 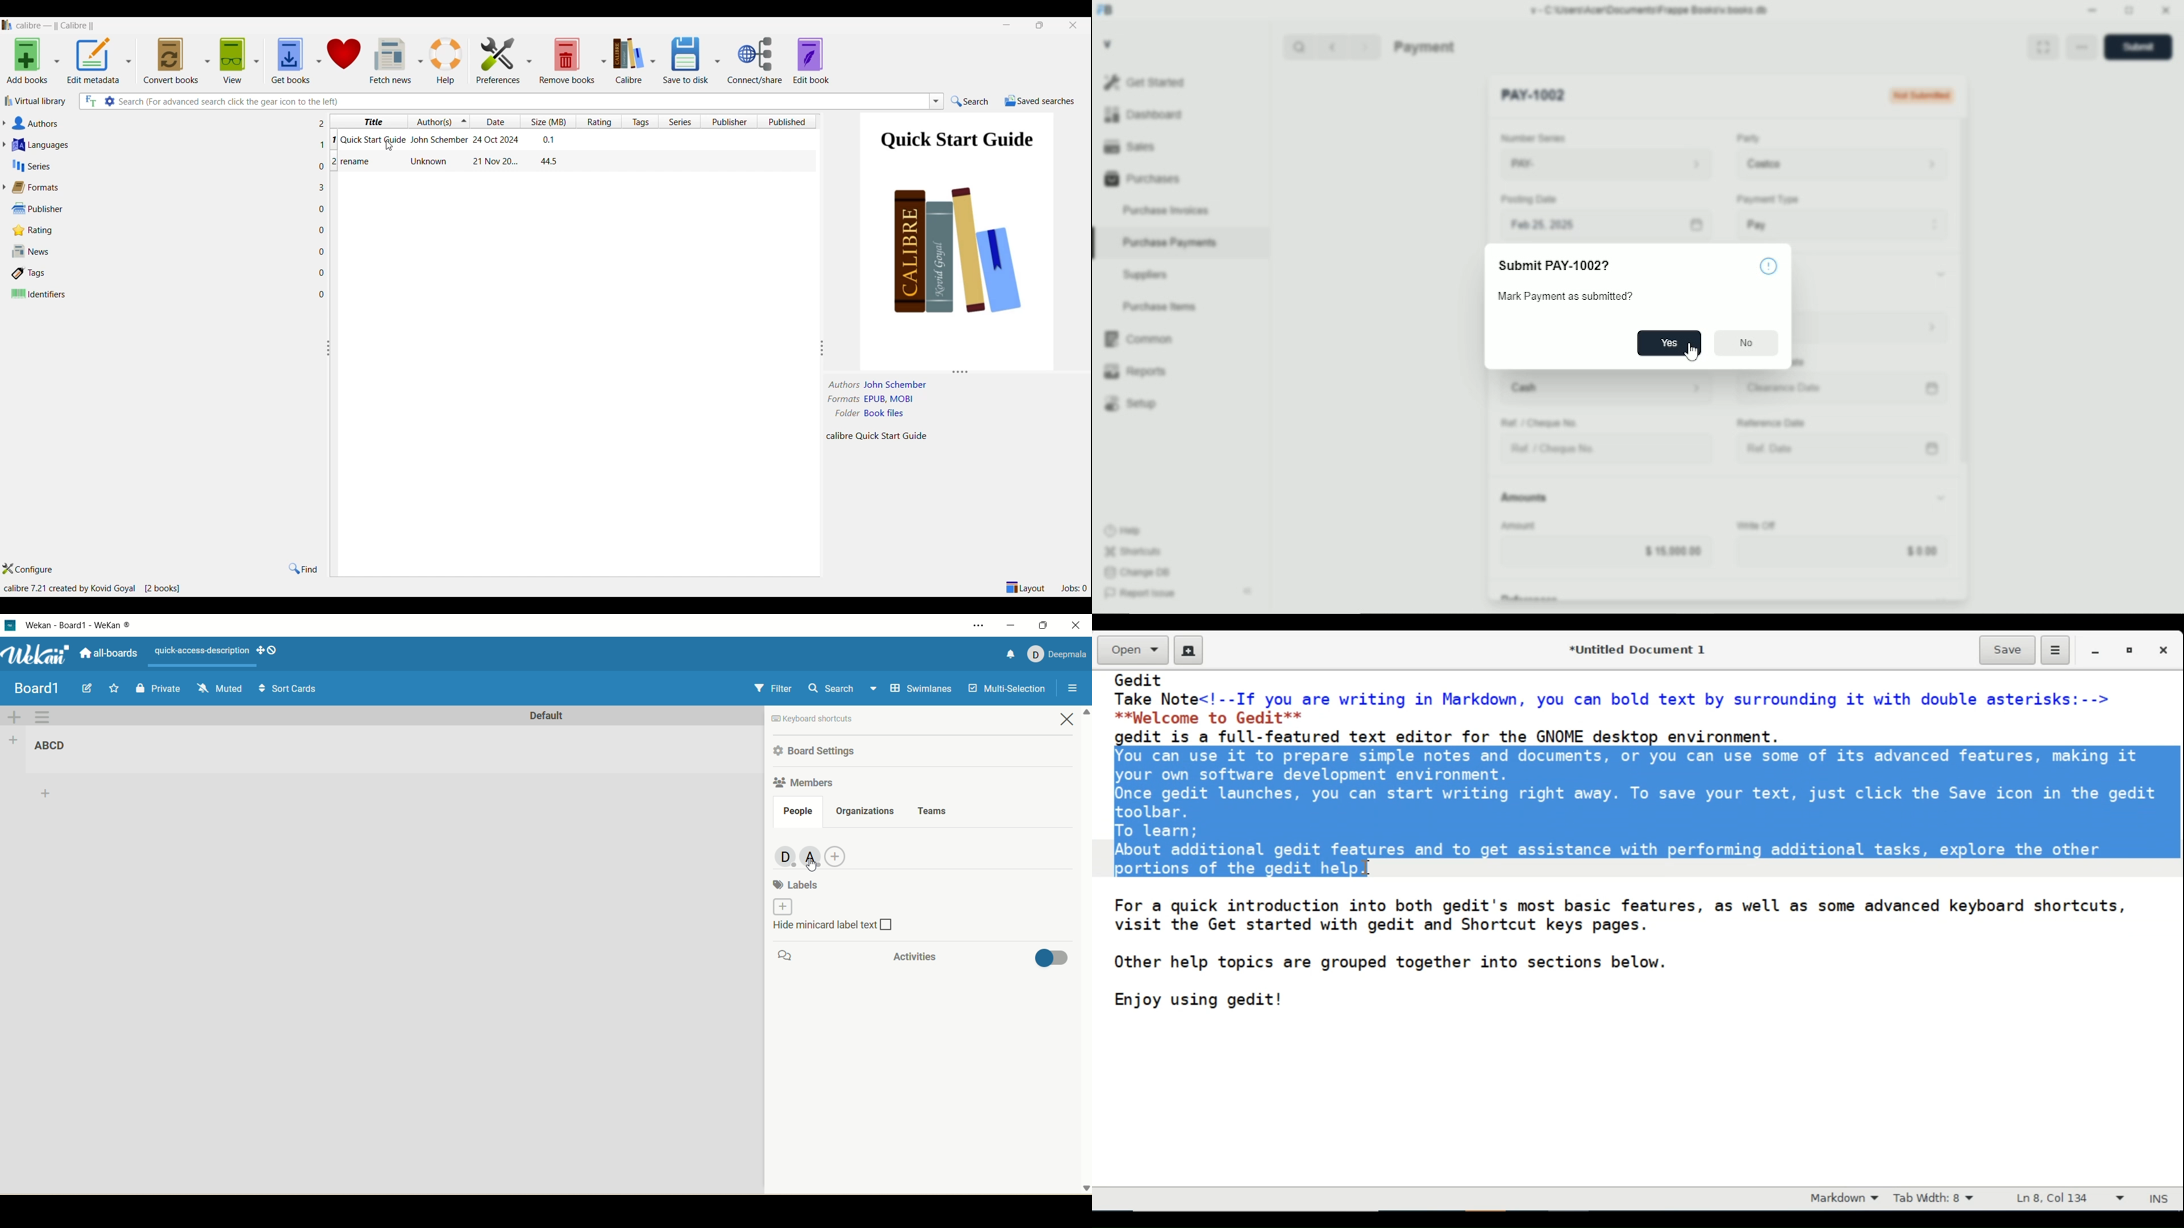 What do you see at coordinates (1747, 343) in the screenshot?
I see `No` at bounding box center [1747, 343].